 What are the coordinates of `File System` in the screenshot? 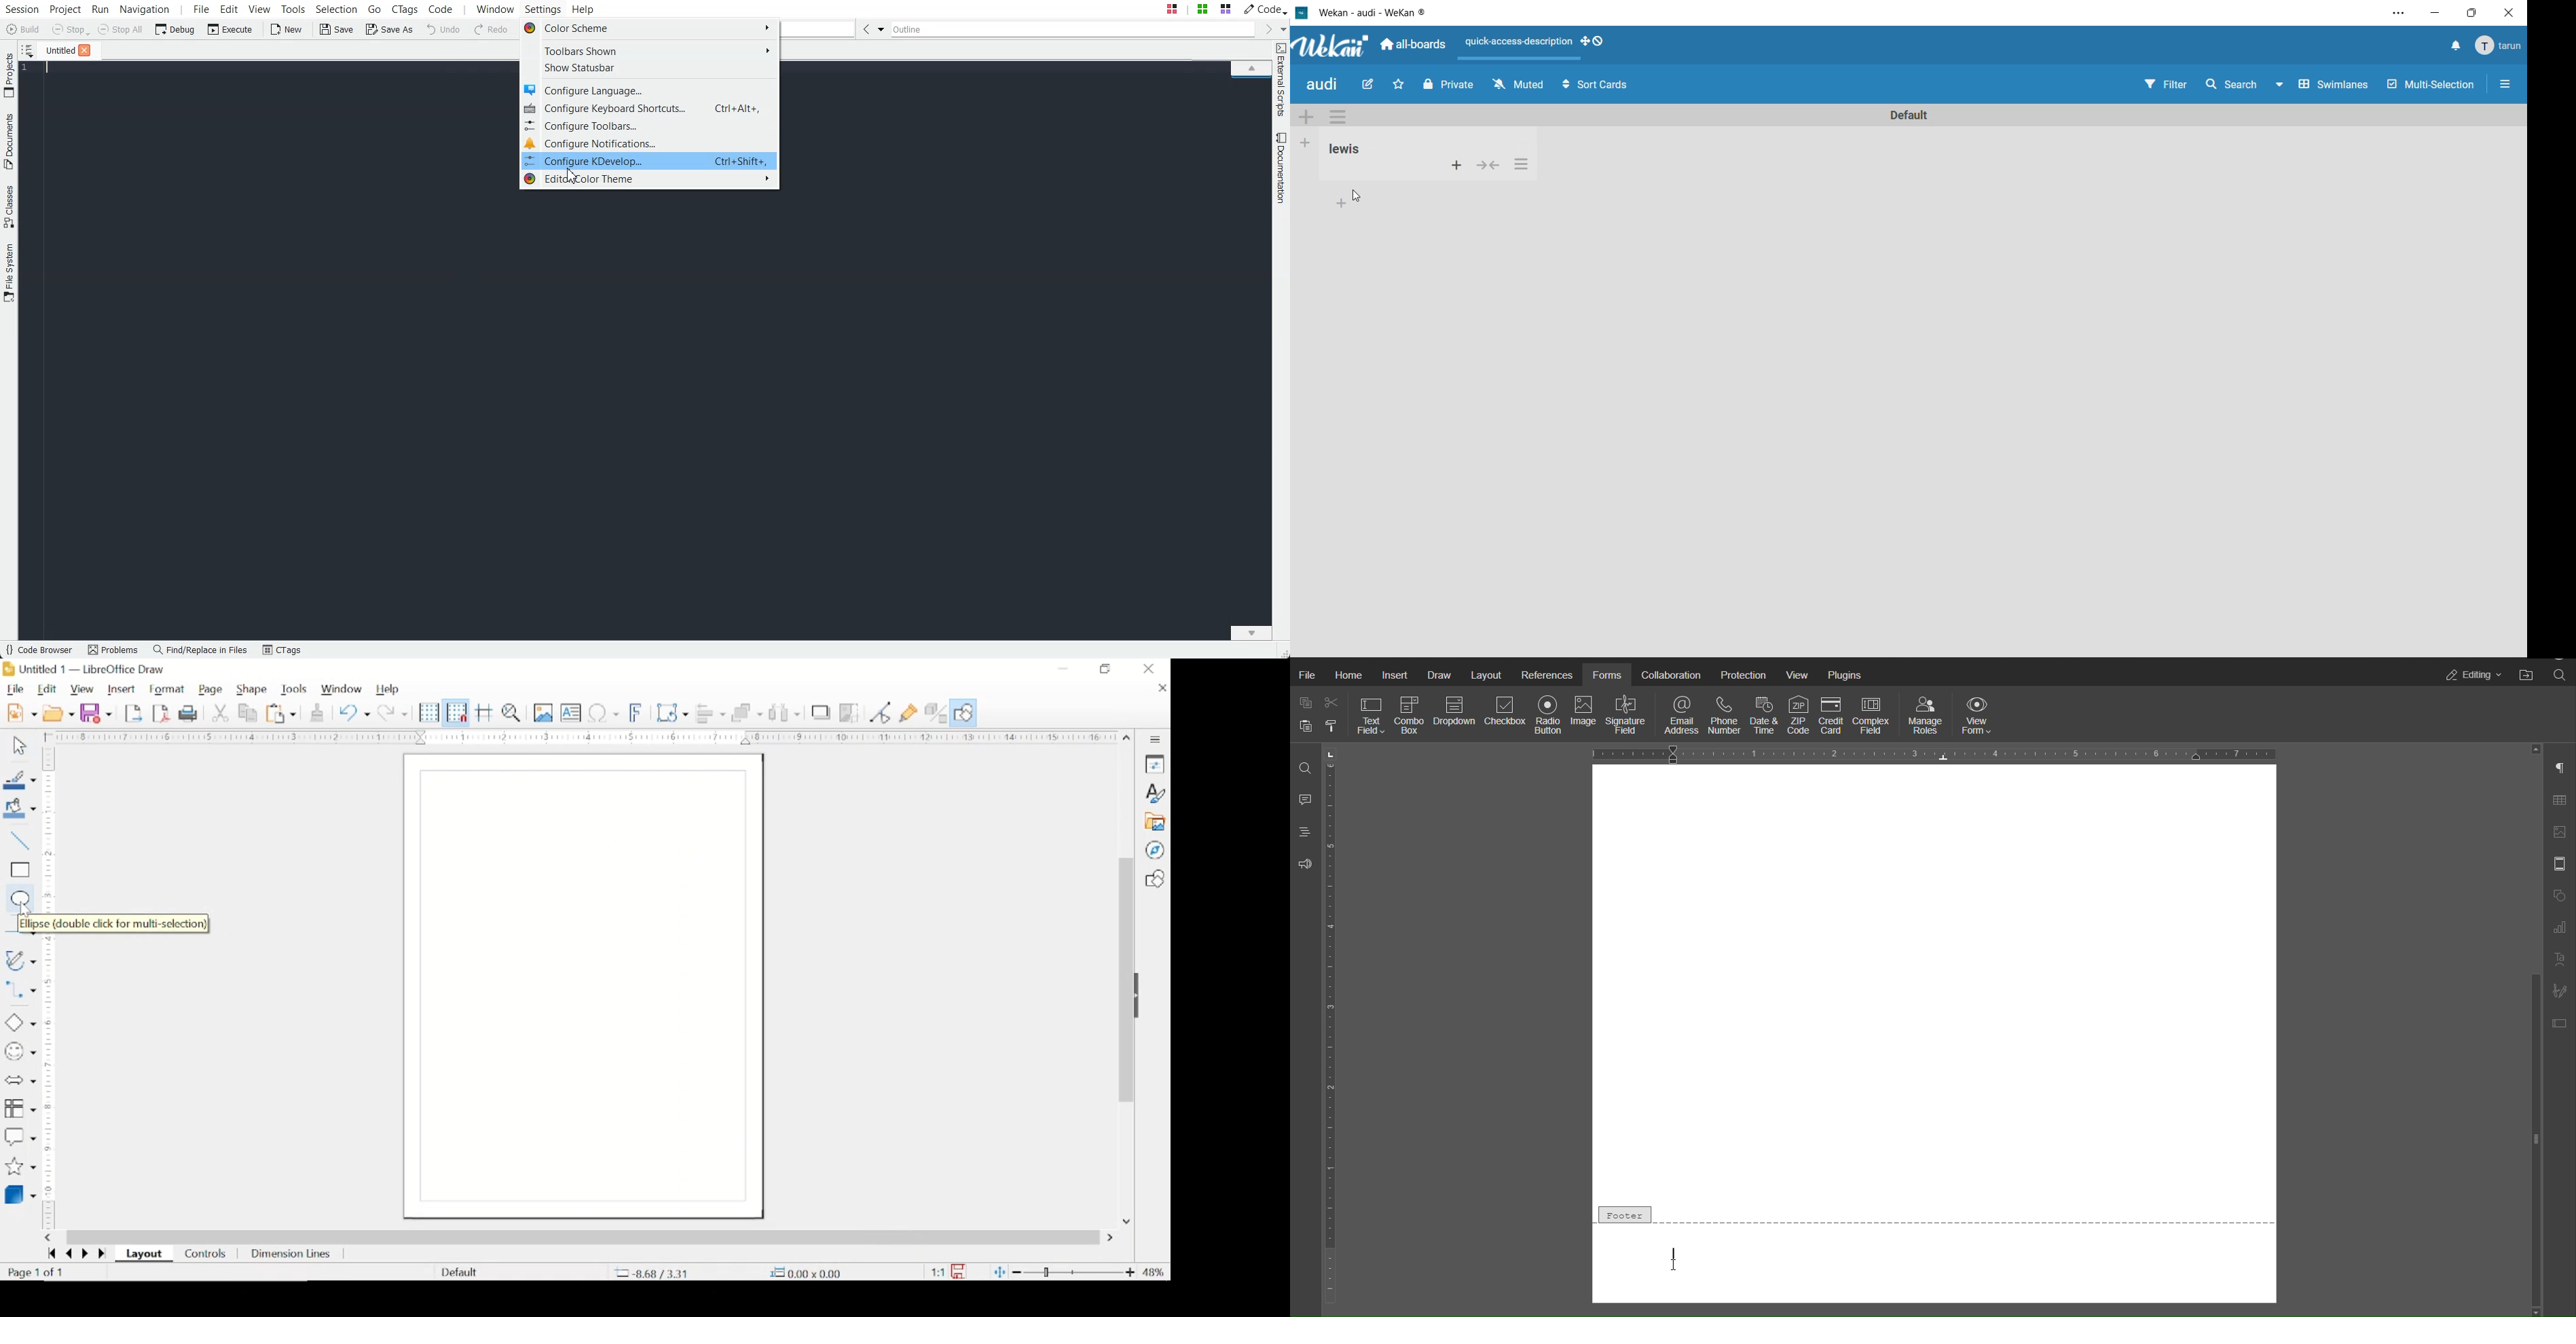 It's located at (10, 274).